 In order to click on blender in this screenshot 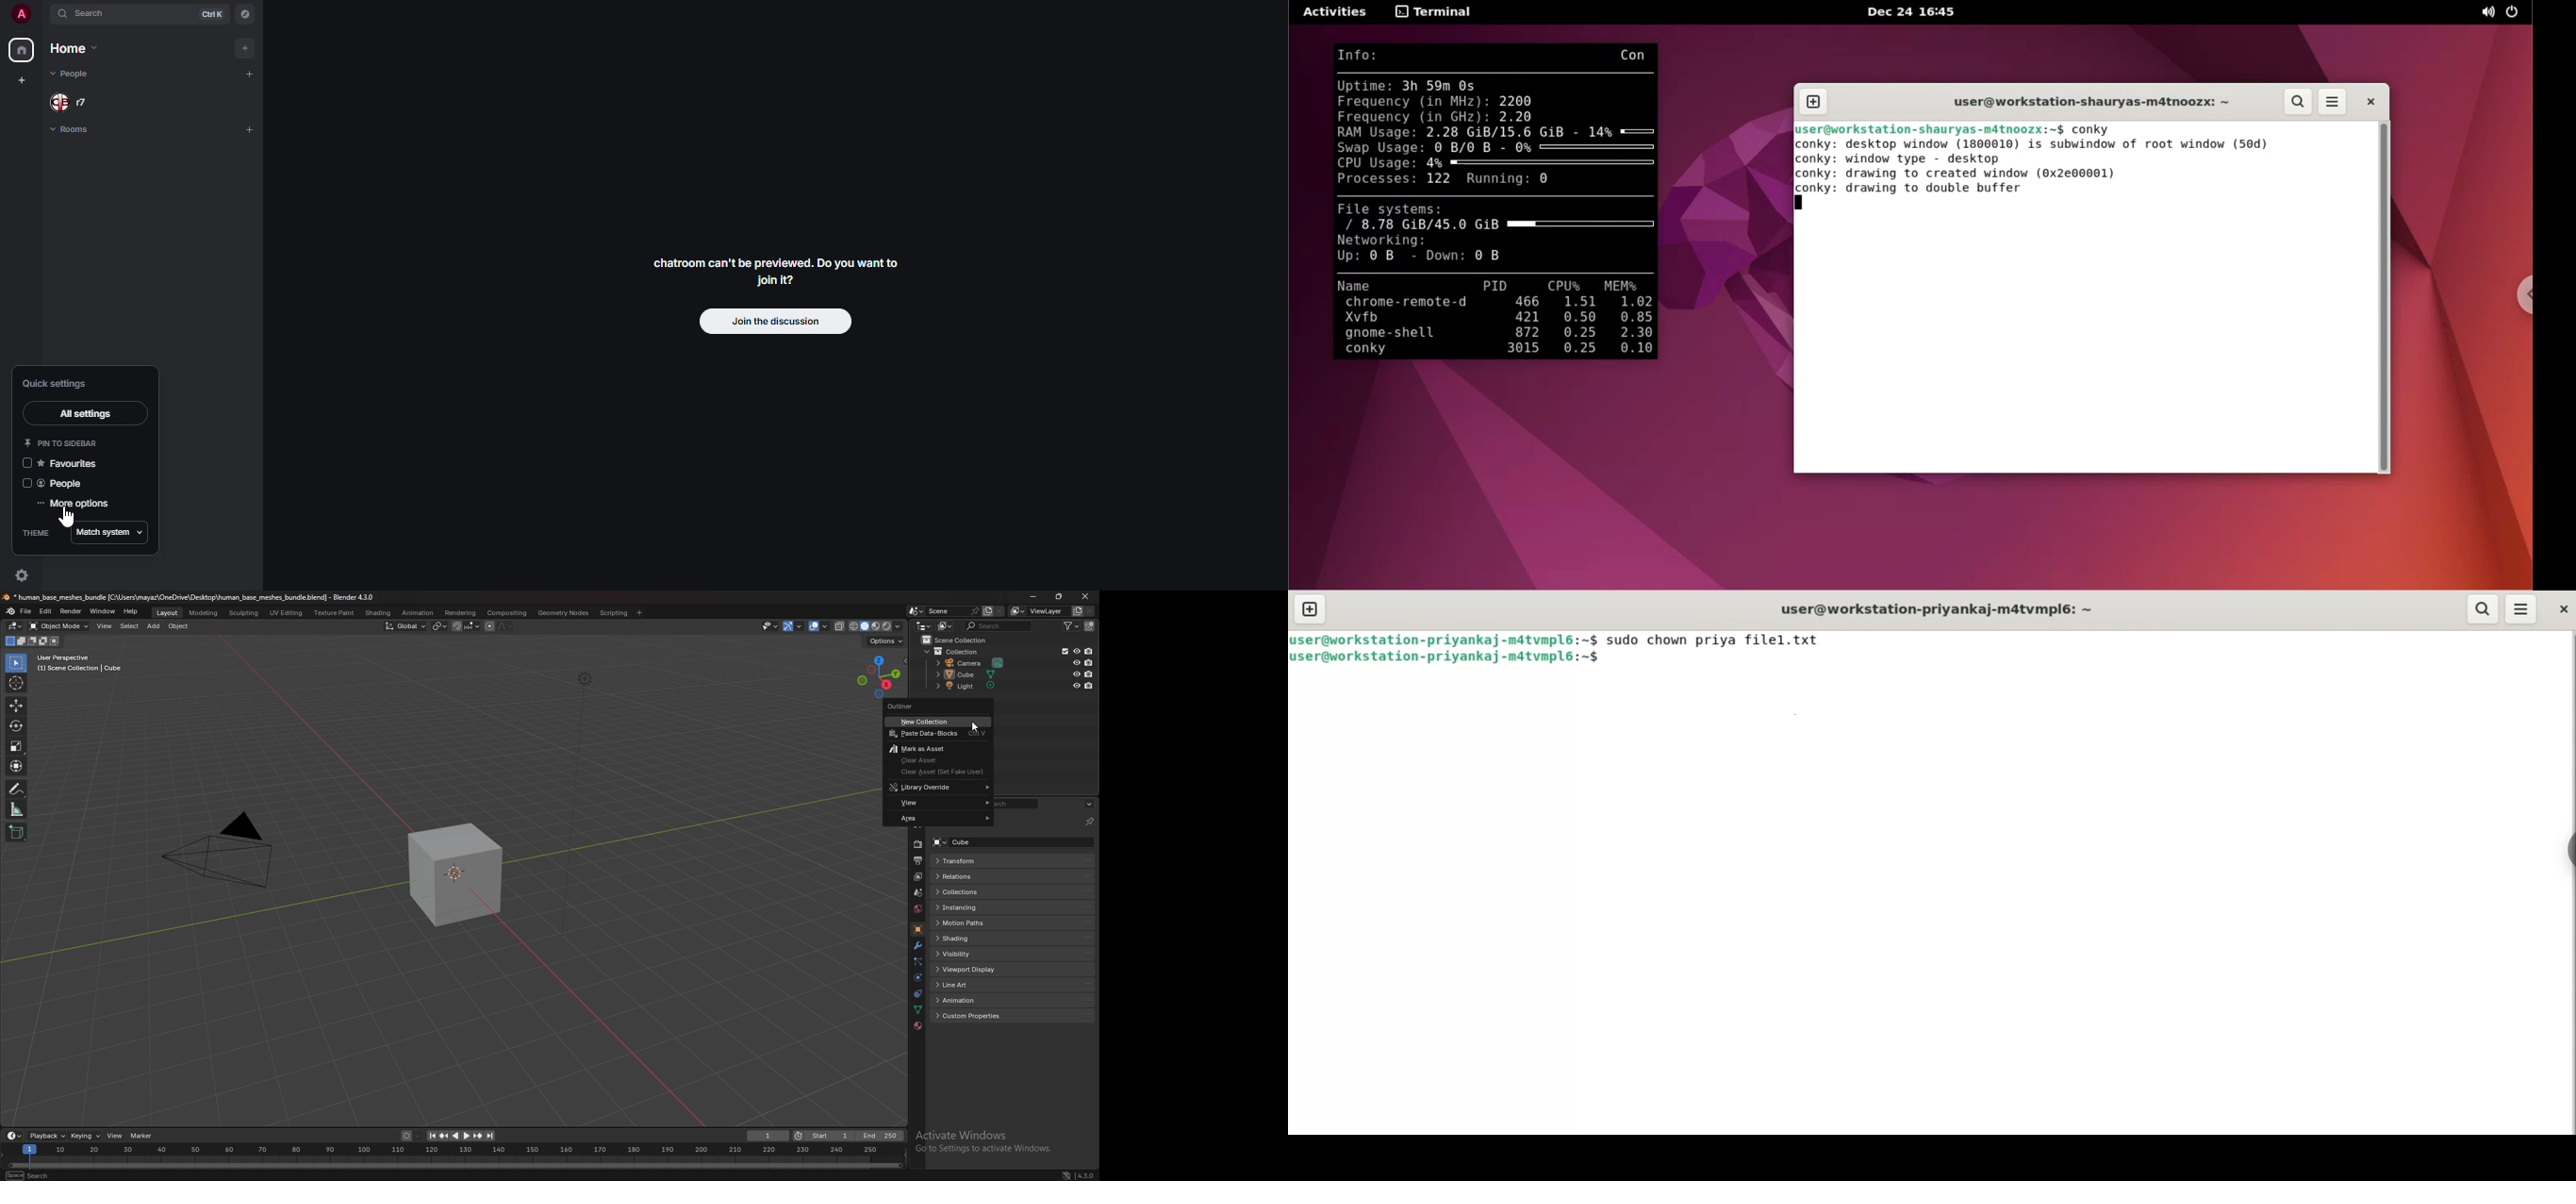, I will do `click(11, 611)`.